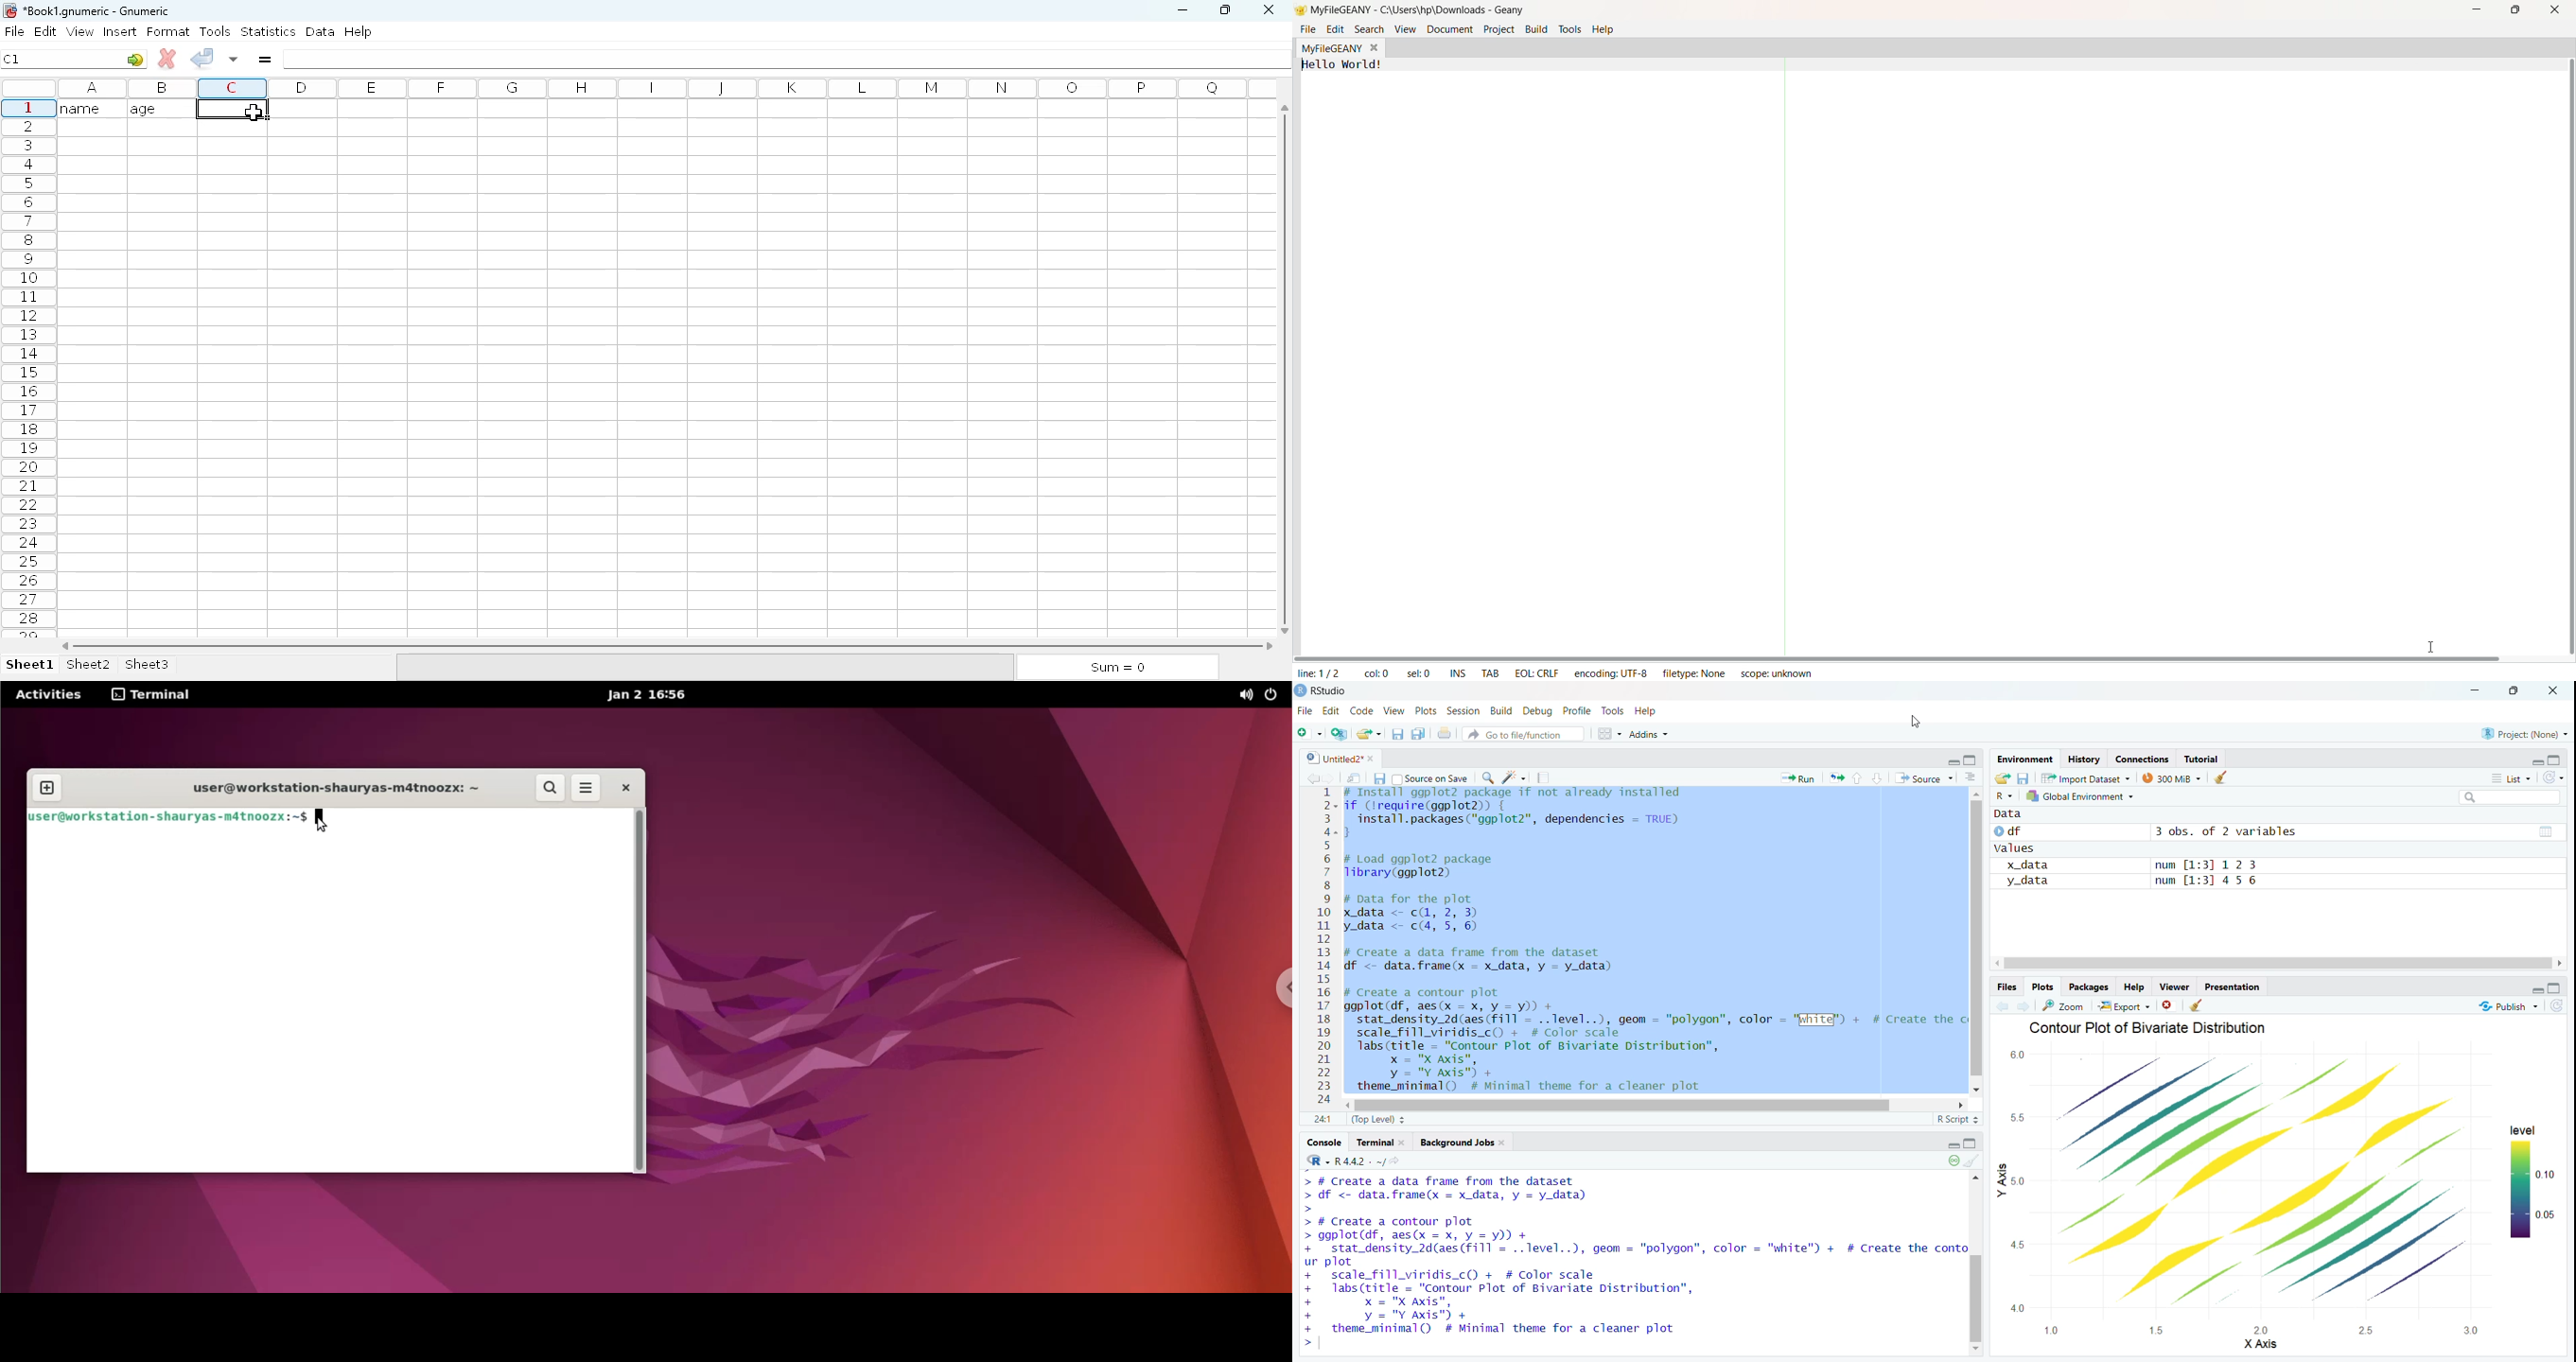 The image size is (2576, 1372). What do you see at coordinates (1650, 941) in the screenshot?
I see `install ggp lot 2 package if not already installed if (lrequire(ggplot2)) {install.packages("ggplot2", dependencies = TRUE)}# Load ggplot2 packageTibrary(ggplot2)# Data for the plotx data <- cL, 2, 3) Iy_data <- c(4, 5, 6)# Create a data frame from the datasetdf <- data.frame(x = x_data, y = y_data)# Create a contour plotggplot (df, aes(x = x, y = y)) +stat_density_2d(aes (fill = ..level..), geom = "polygon", color = "White") + # Create thescale_fill_viridis_c() + # Color scalelabs (title = "Contour Plot of Bivariate Distribution",x = "X Axis",y = "Y Axis") +theme_minimal() # Minimal theme for a cleaner plot` at bounding box center [1650, 941].